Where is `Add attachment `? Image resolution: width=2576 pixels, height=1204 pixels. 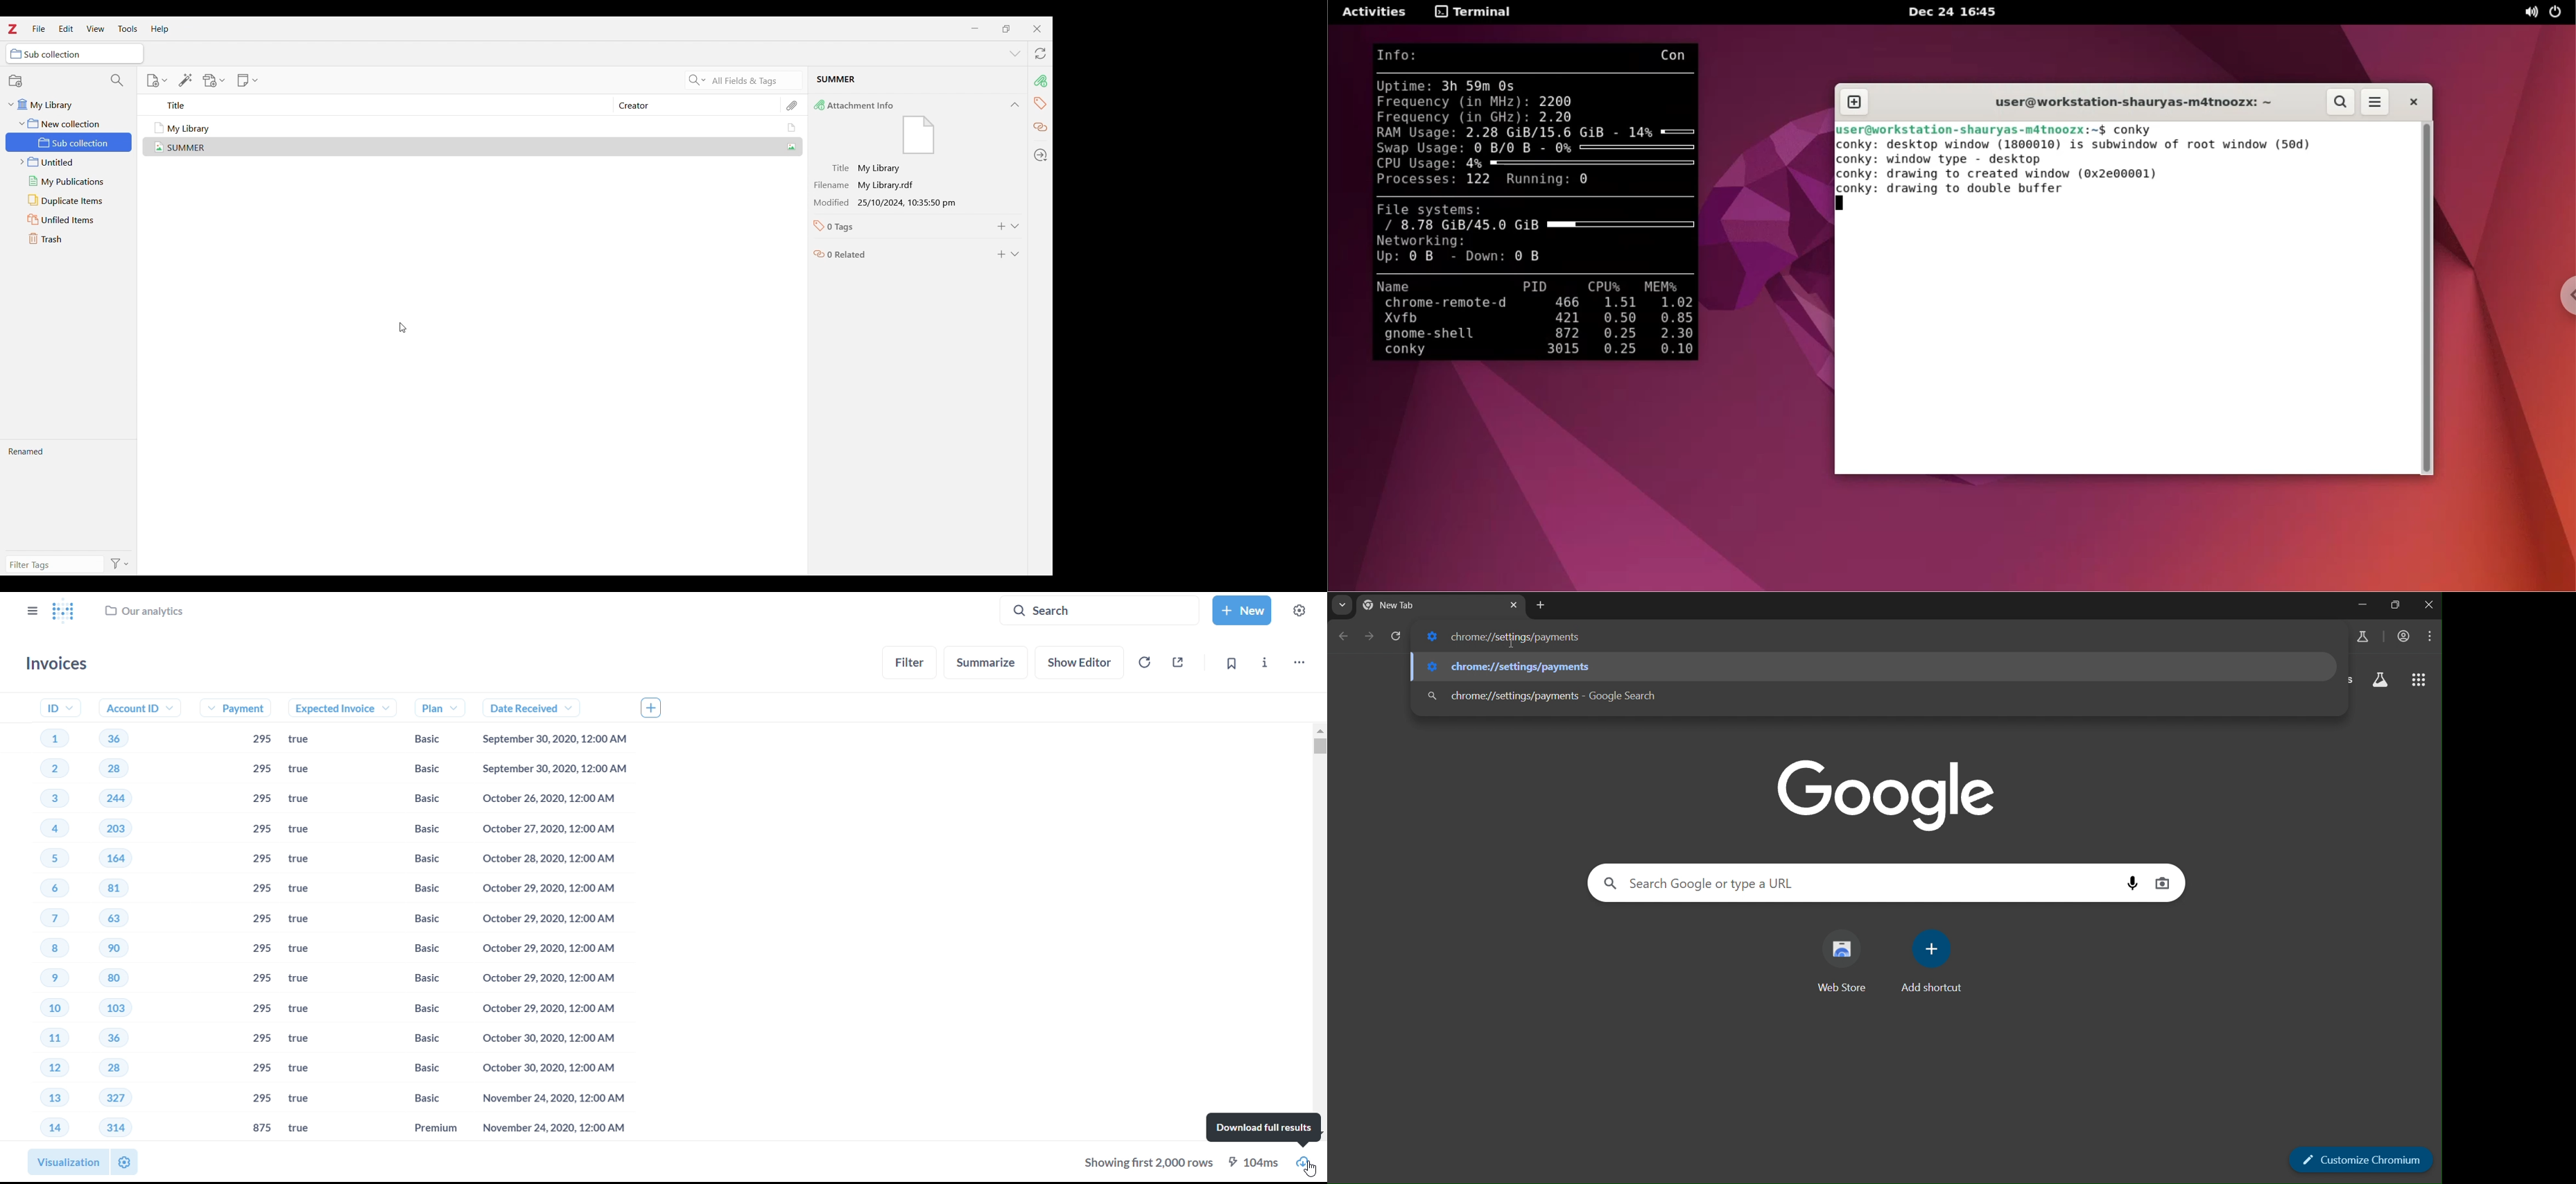
Add attachment  is located at coordinates (214, 81).